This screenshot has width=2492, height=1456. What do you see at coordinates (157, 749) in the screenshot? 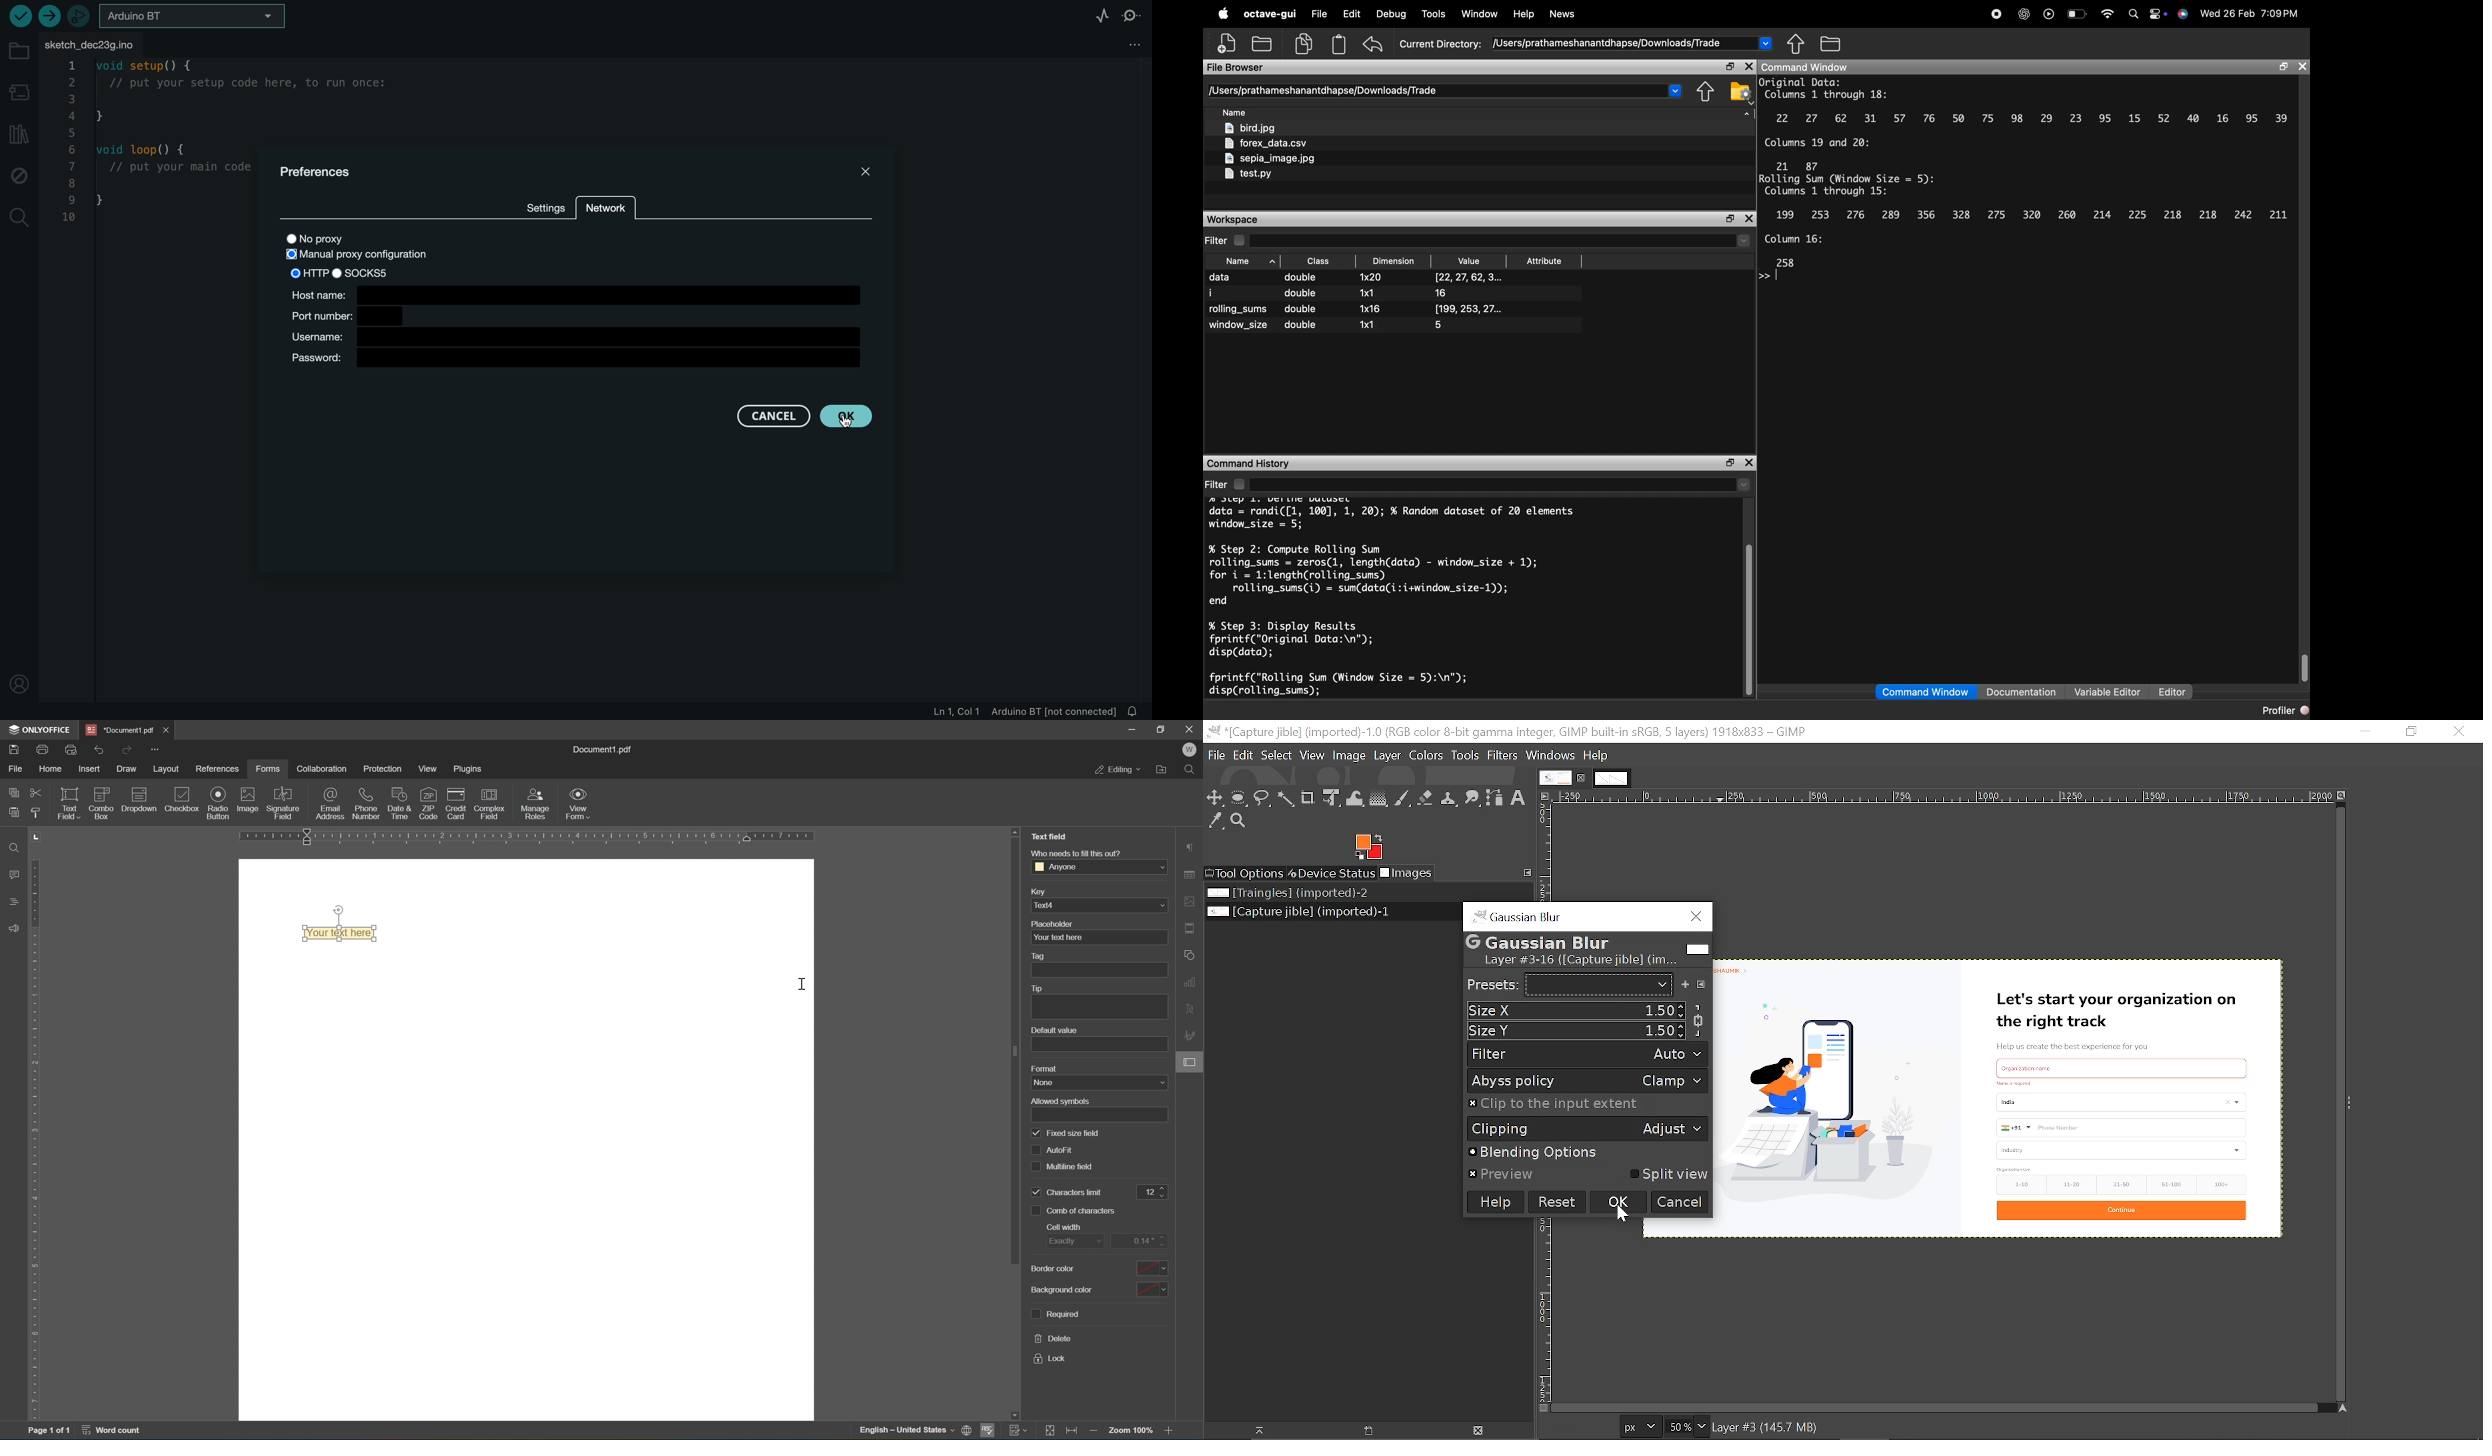
I see `more` at bounding box center [157, 749].